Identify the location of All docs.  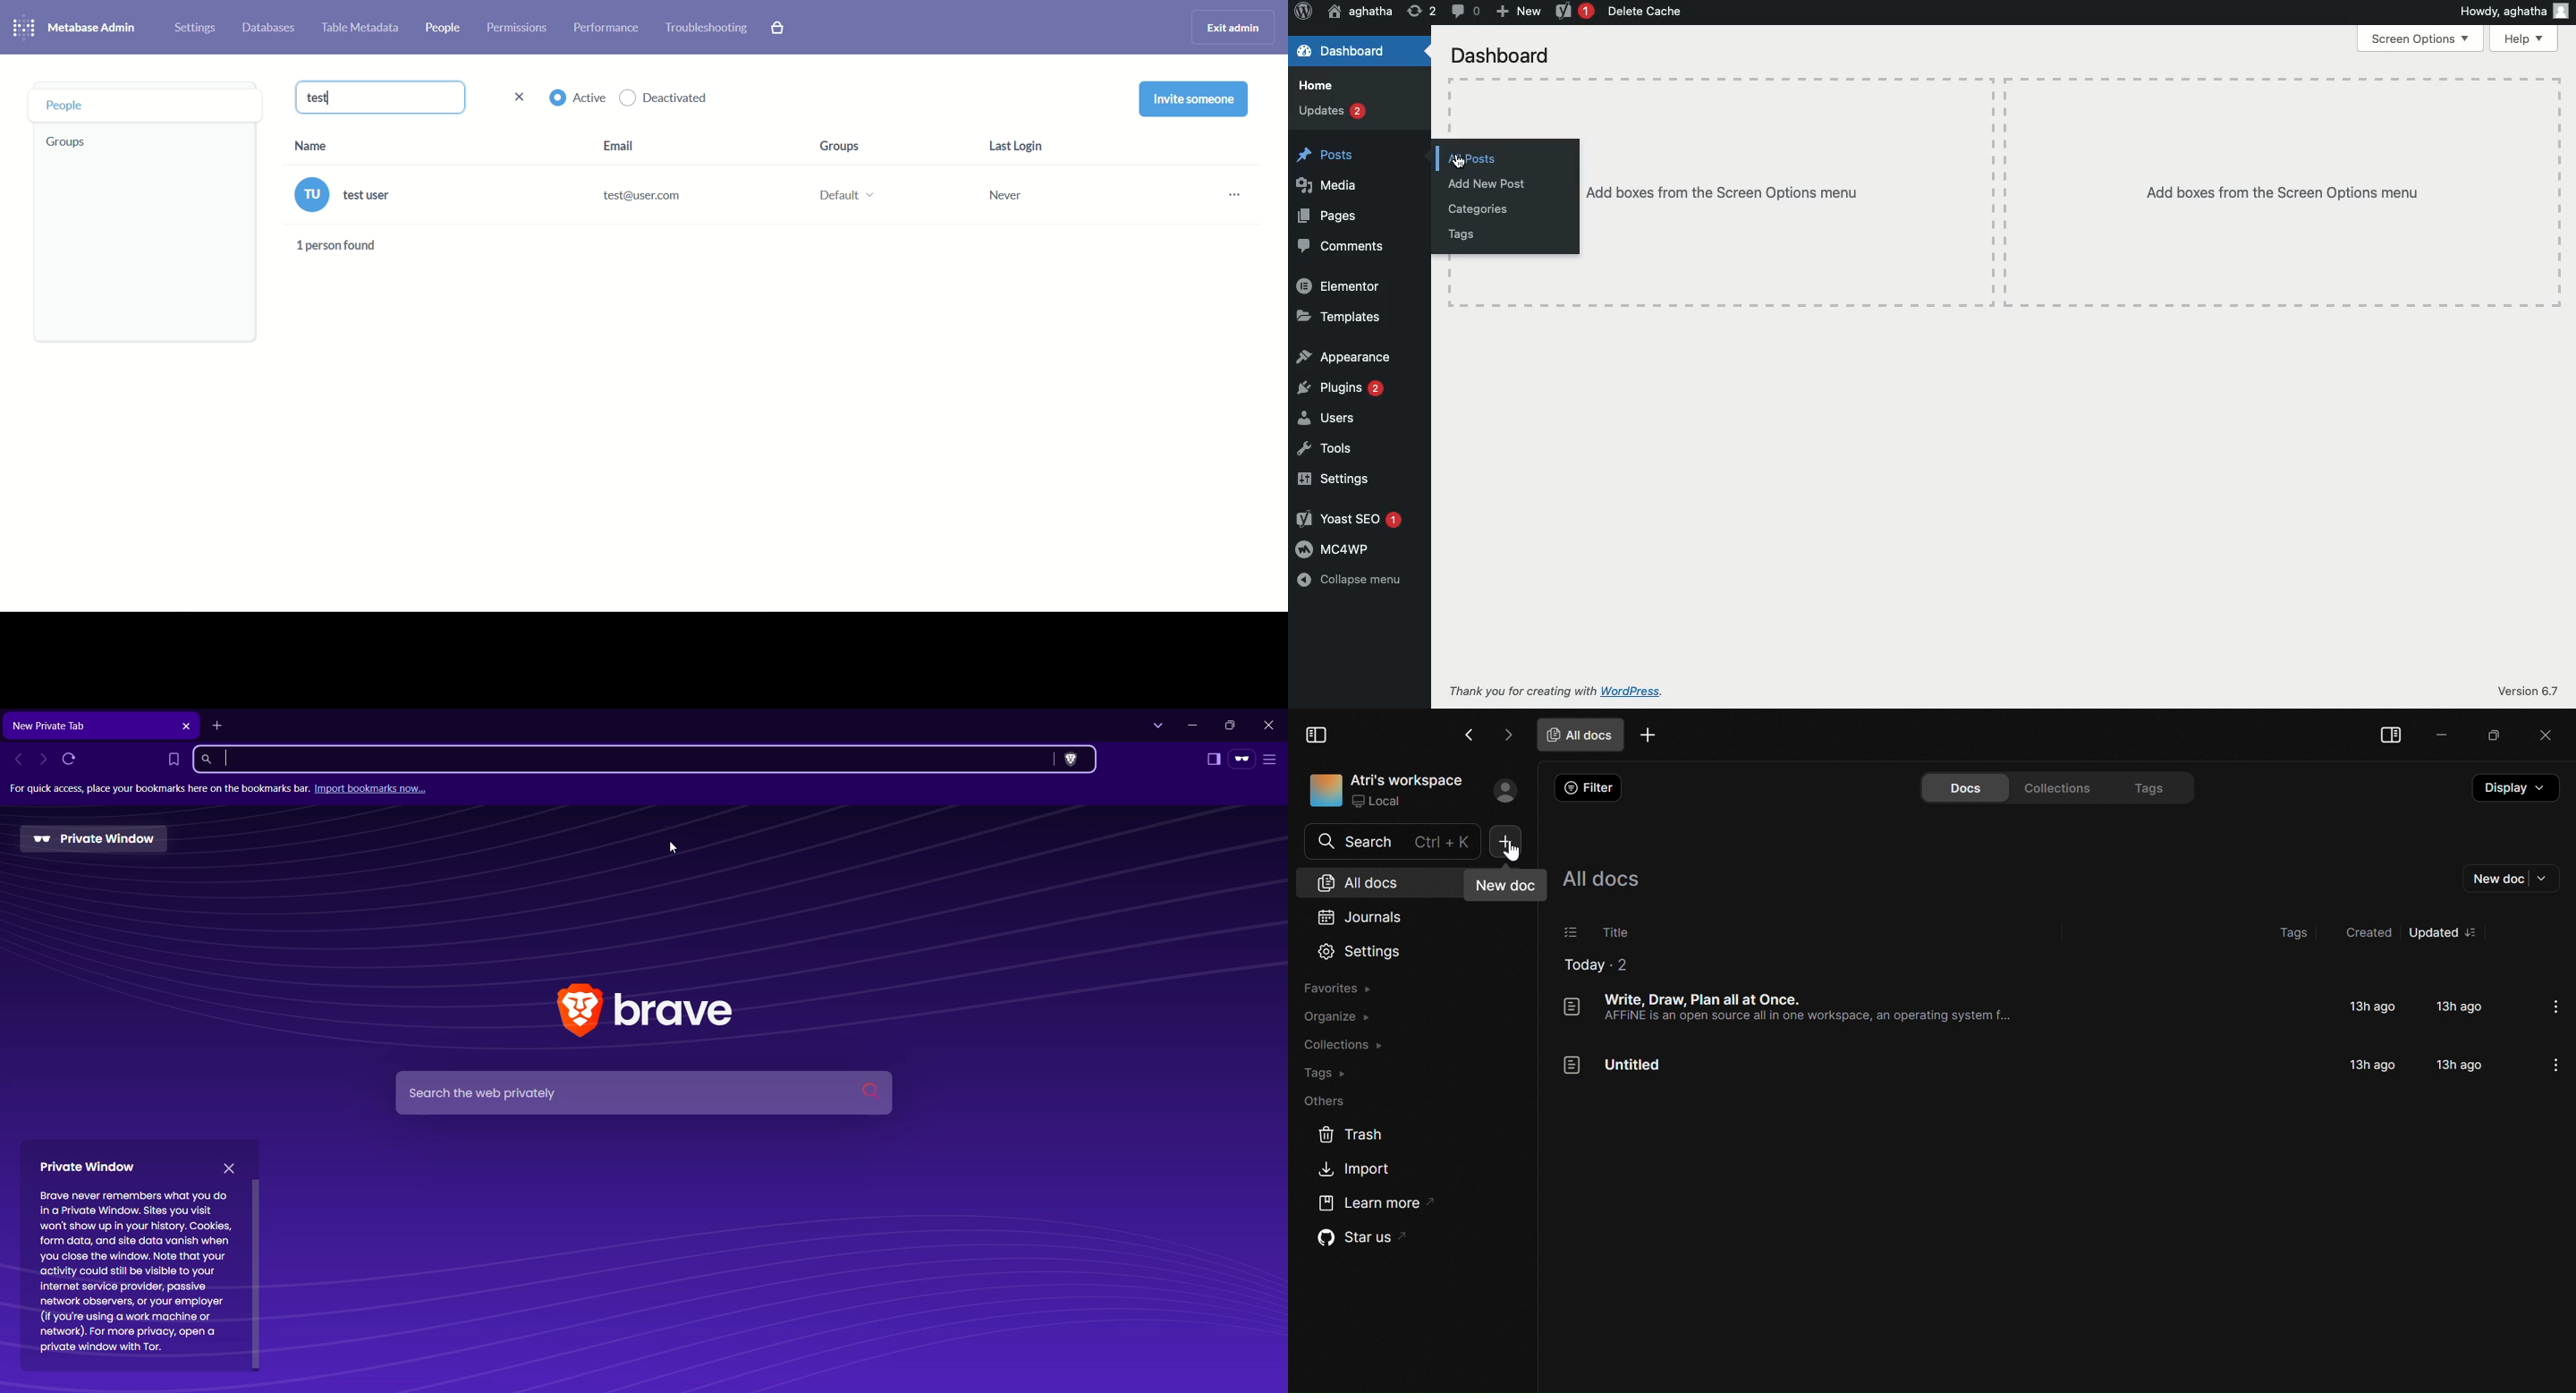
(1370, 882).